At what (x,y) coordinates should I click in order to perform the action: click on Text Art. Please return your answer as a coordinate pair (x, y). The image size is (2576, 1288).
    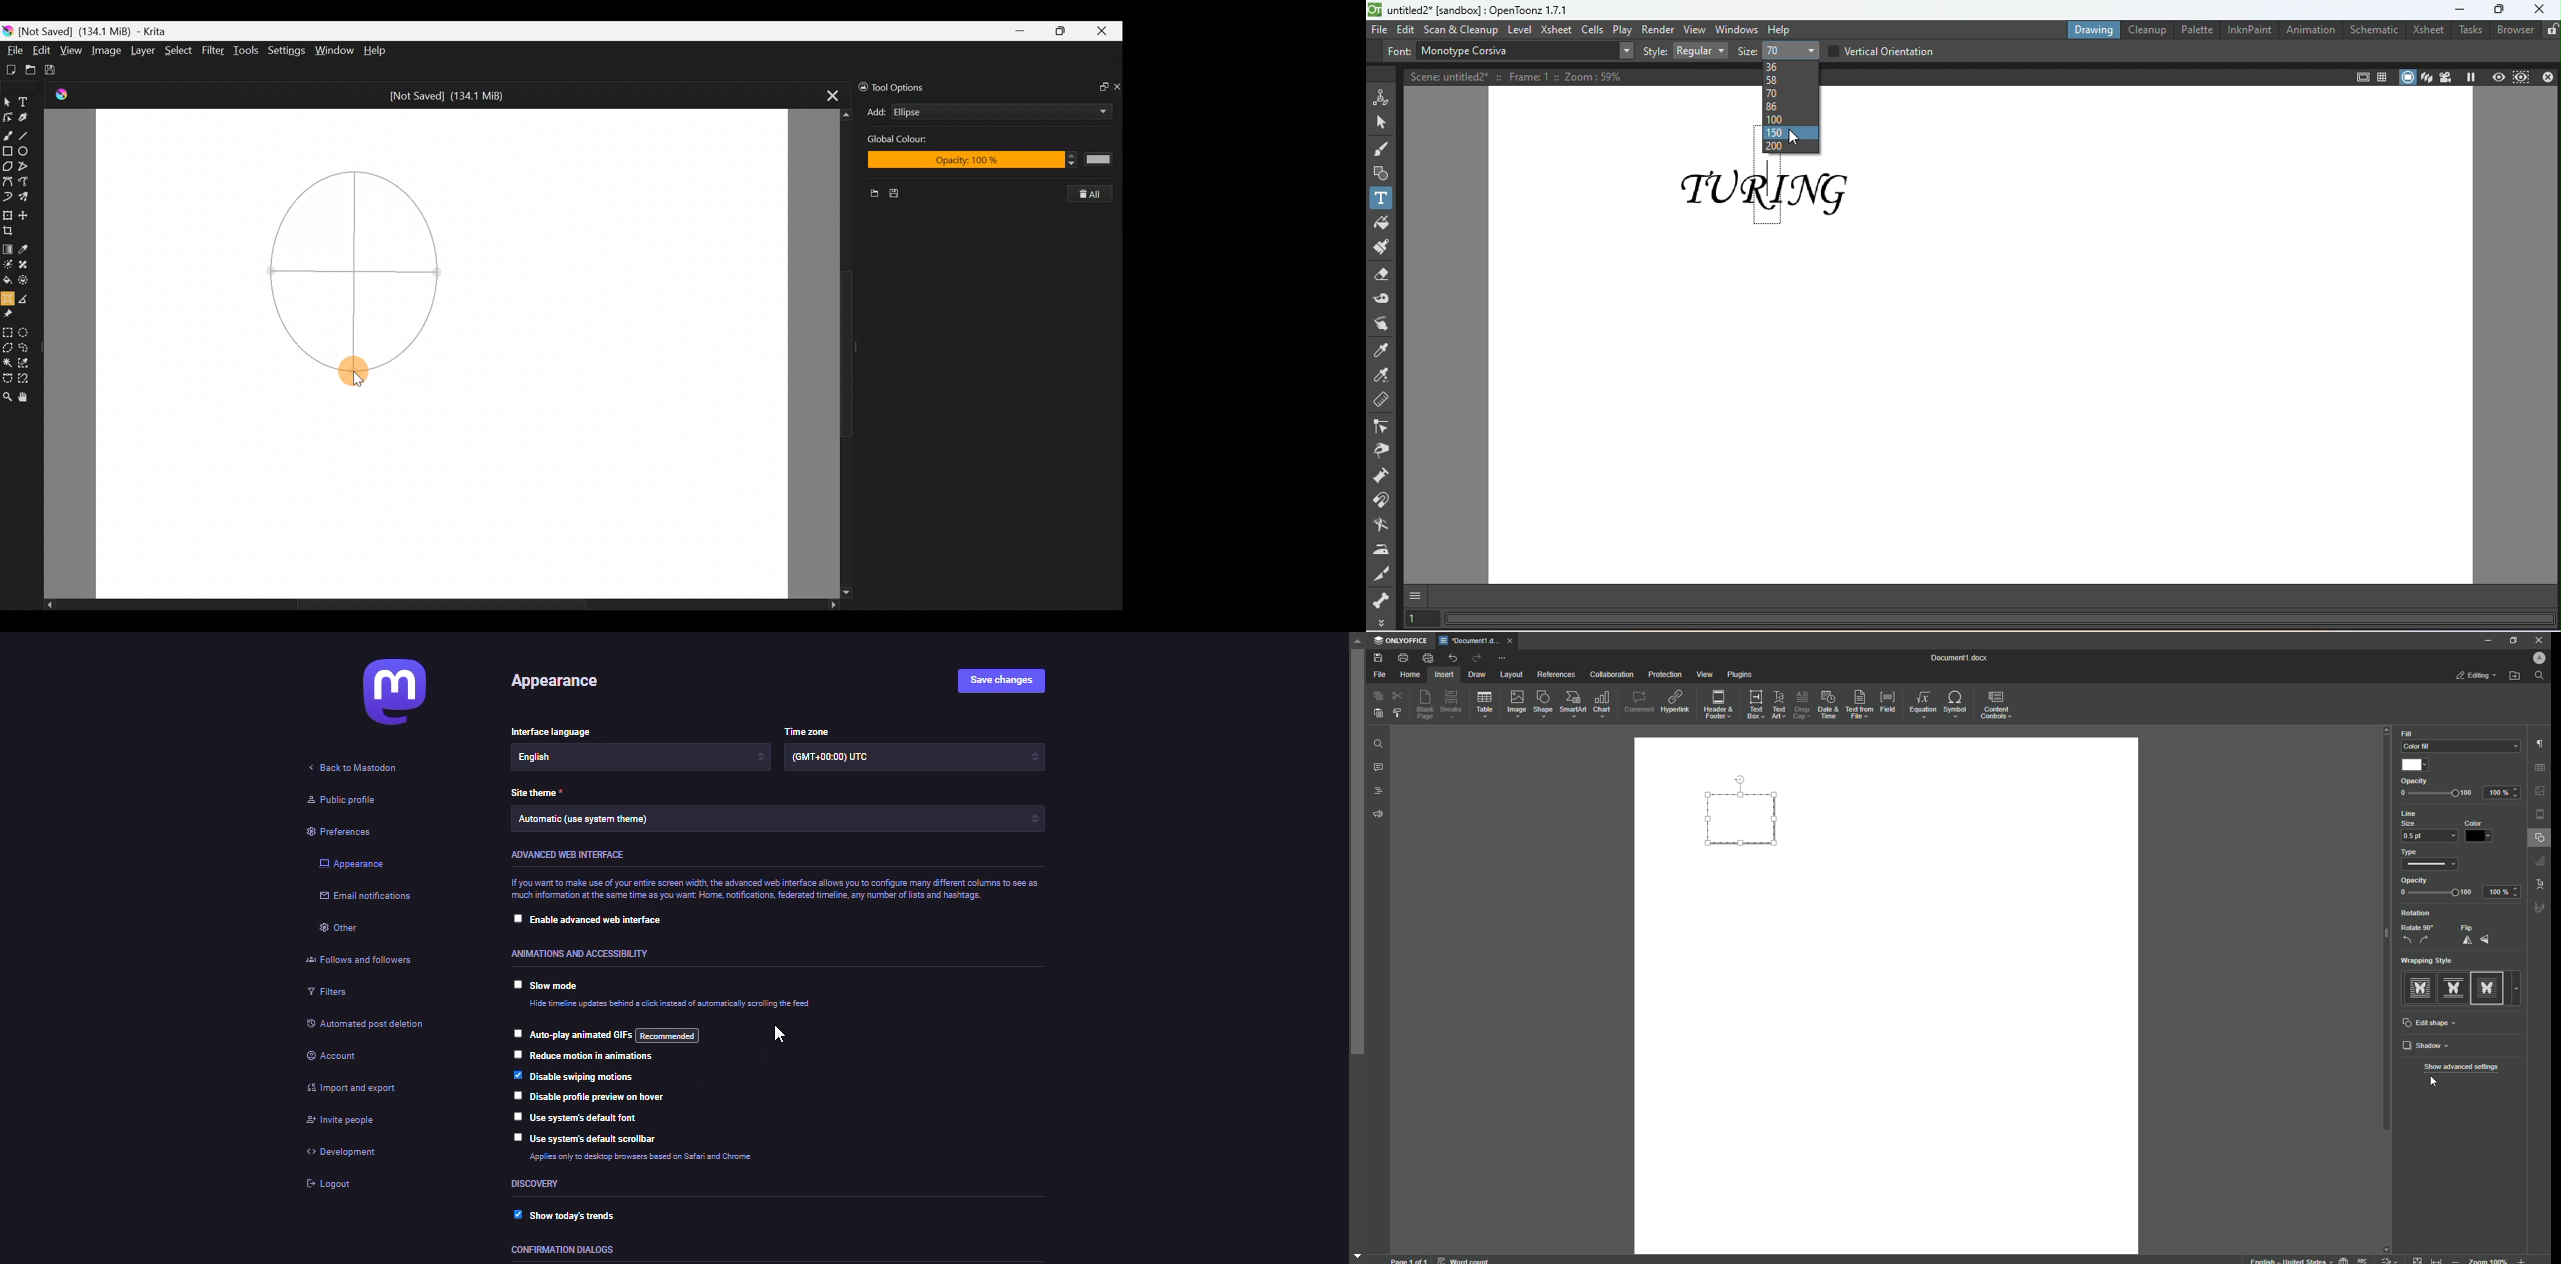
    Looking at the image, I should click on (1777, 706).